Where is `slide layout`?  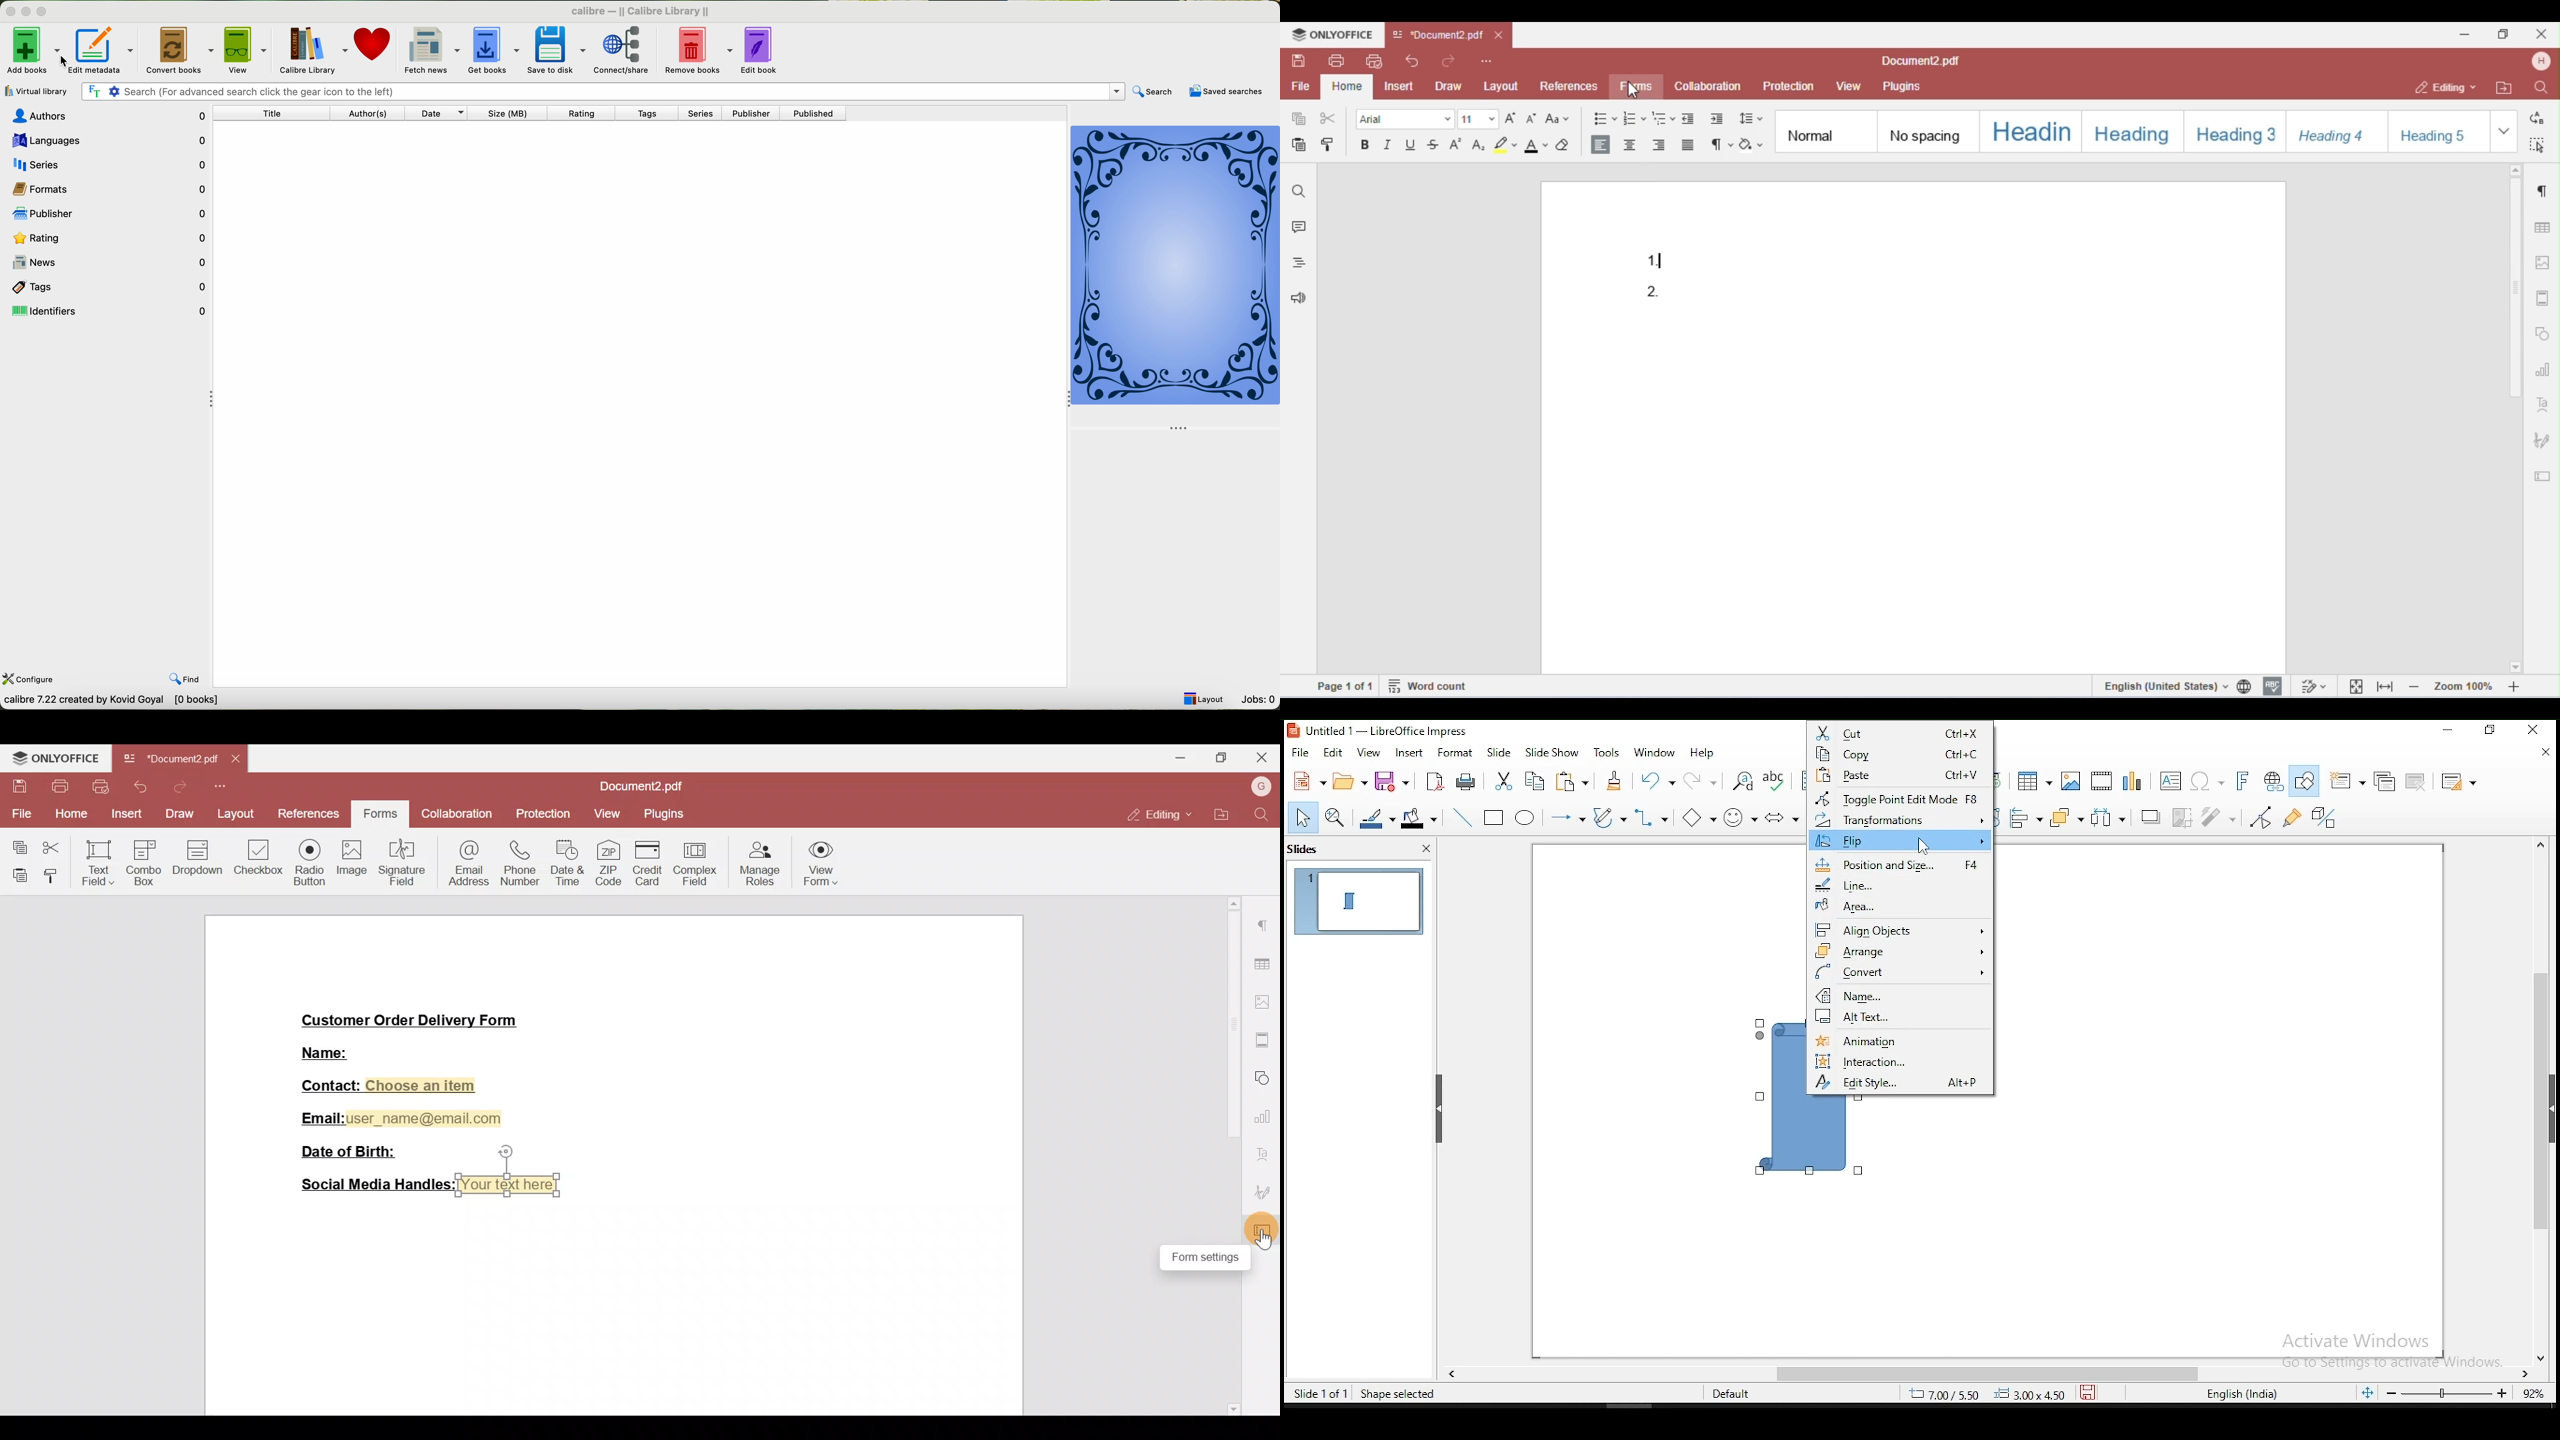 slide layout is located at coordinates (2461, 782).